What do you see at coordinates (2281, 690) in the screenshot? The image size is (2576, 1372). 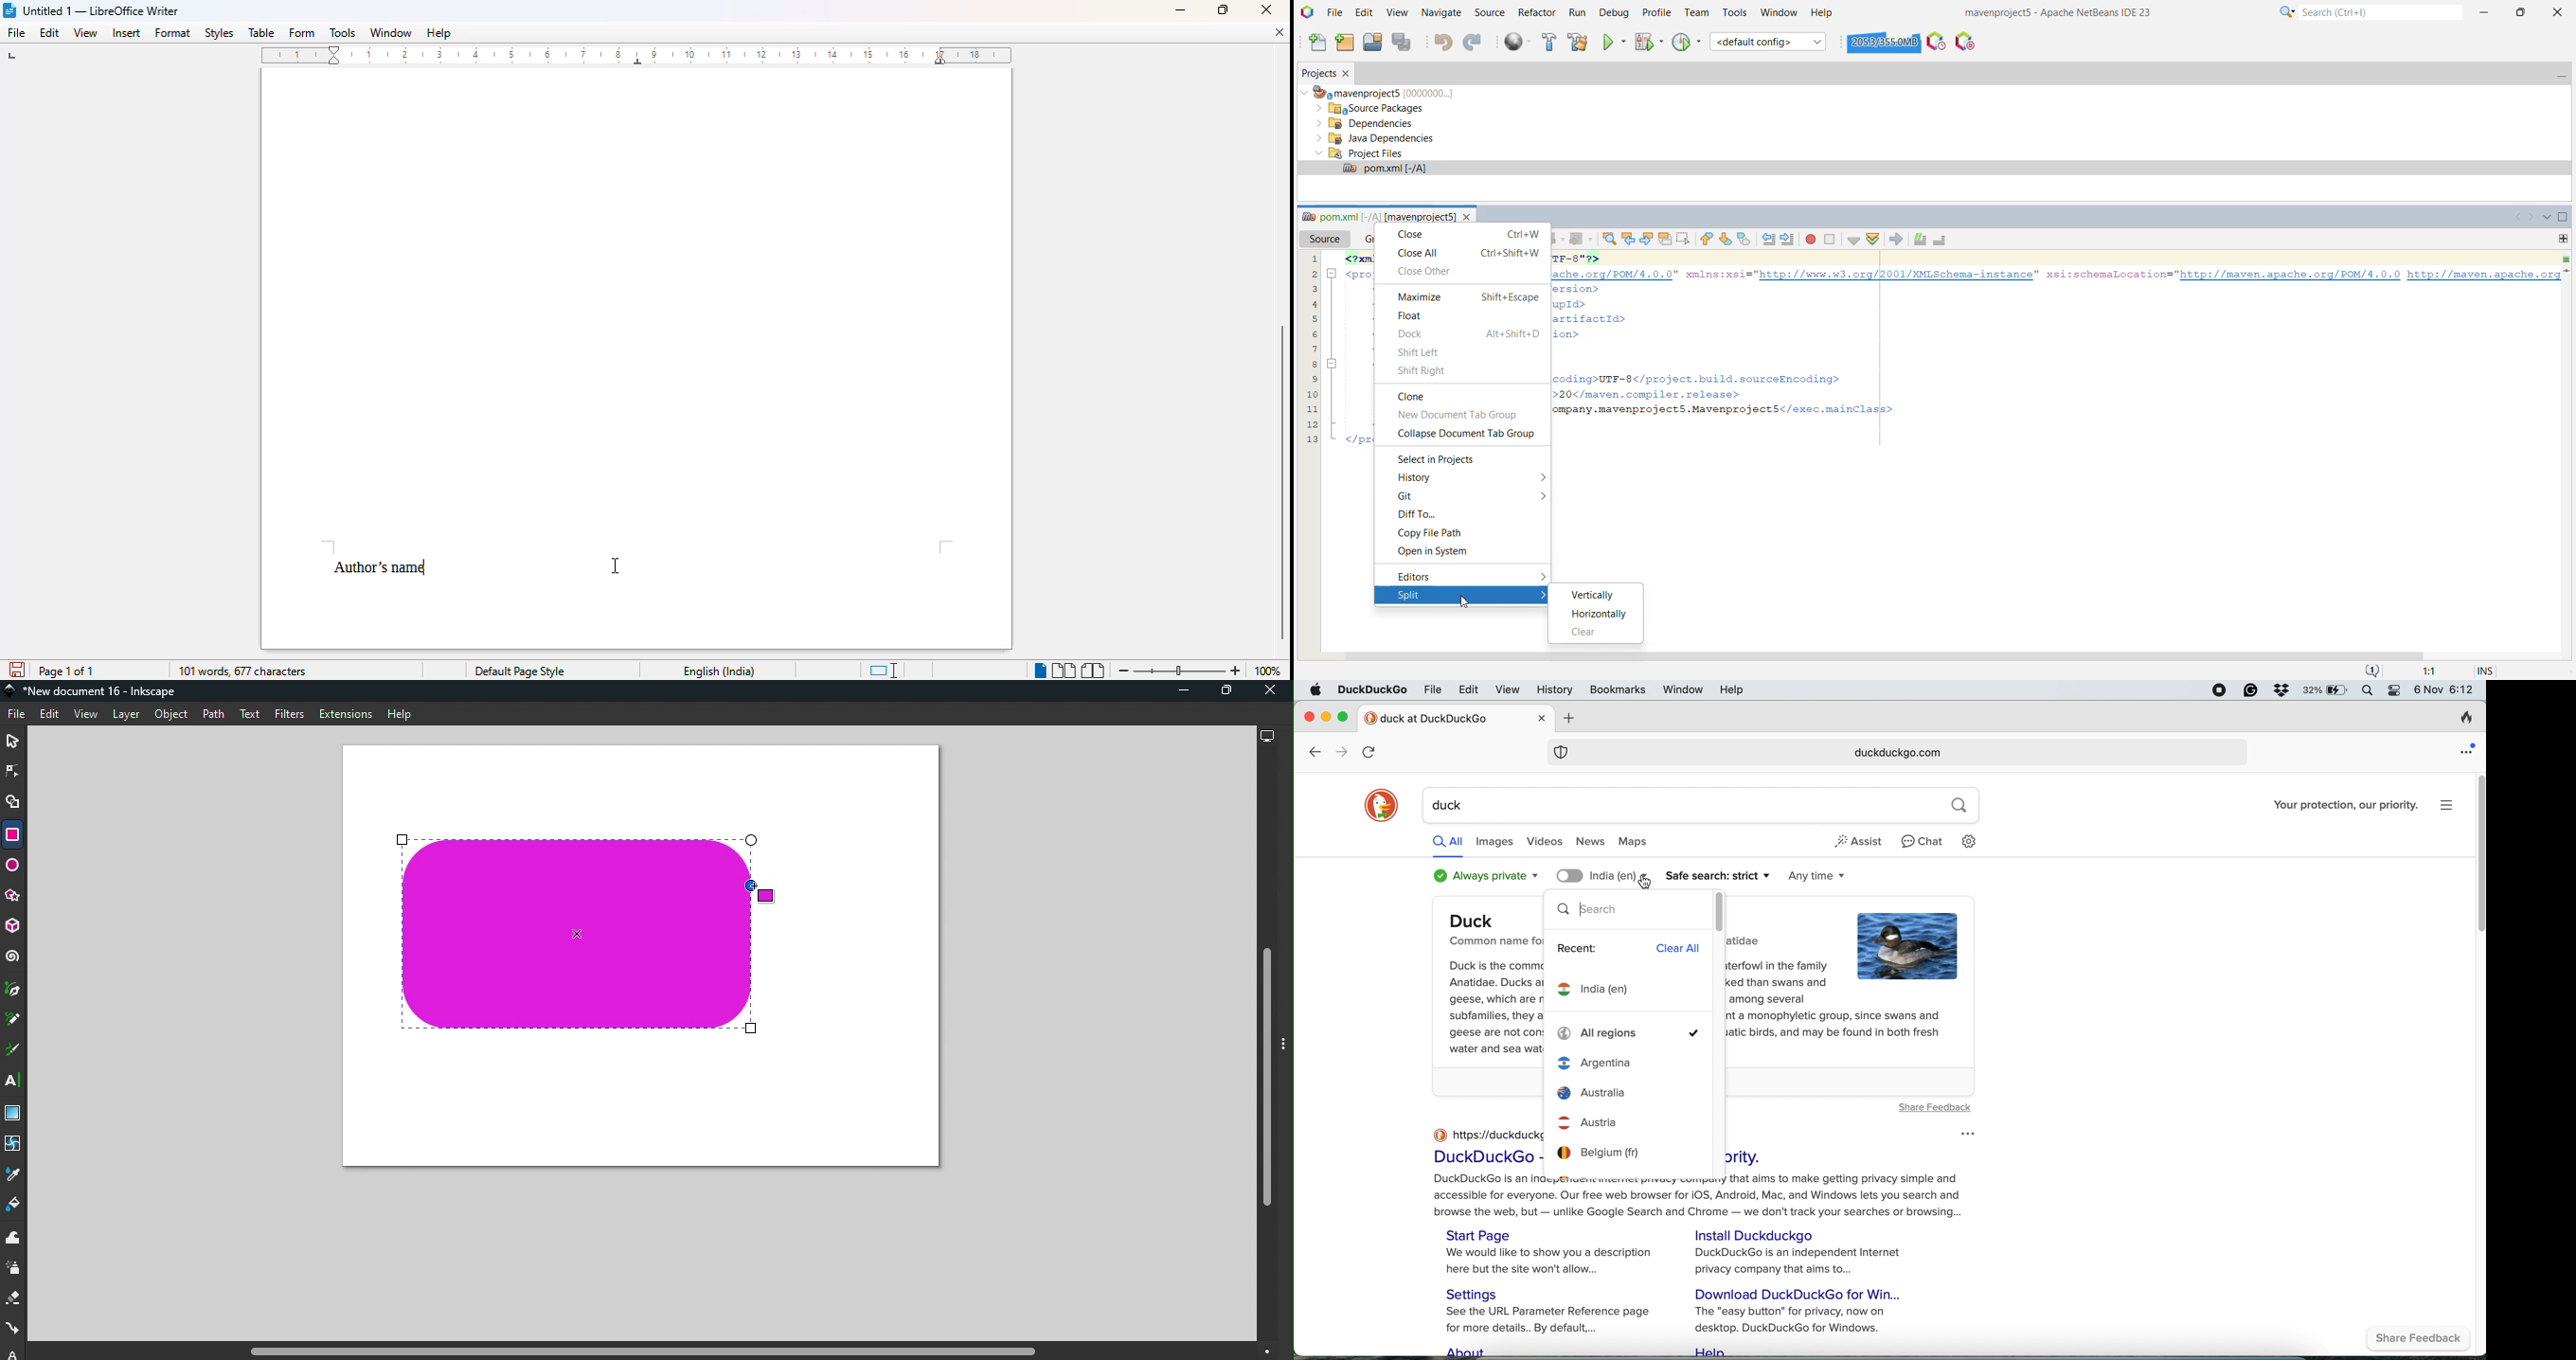 I see `dropbox` at bounding box center [2281, 690].